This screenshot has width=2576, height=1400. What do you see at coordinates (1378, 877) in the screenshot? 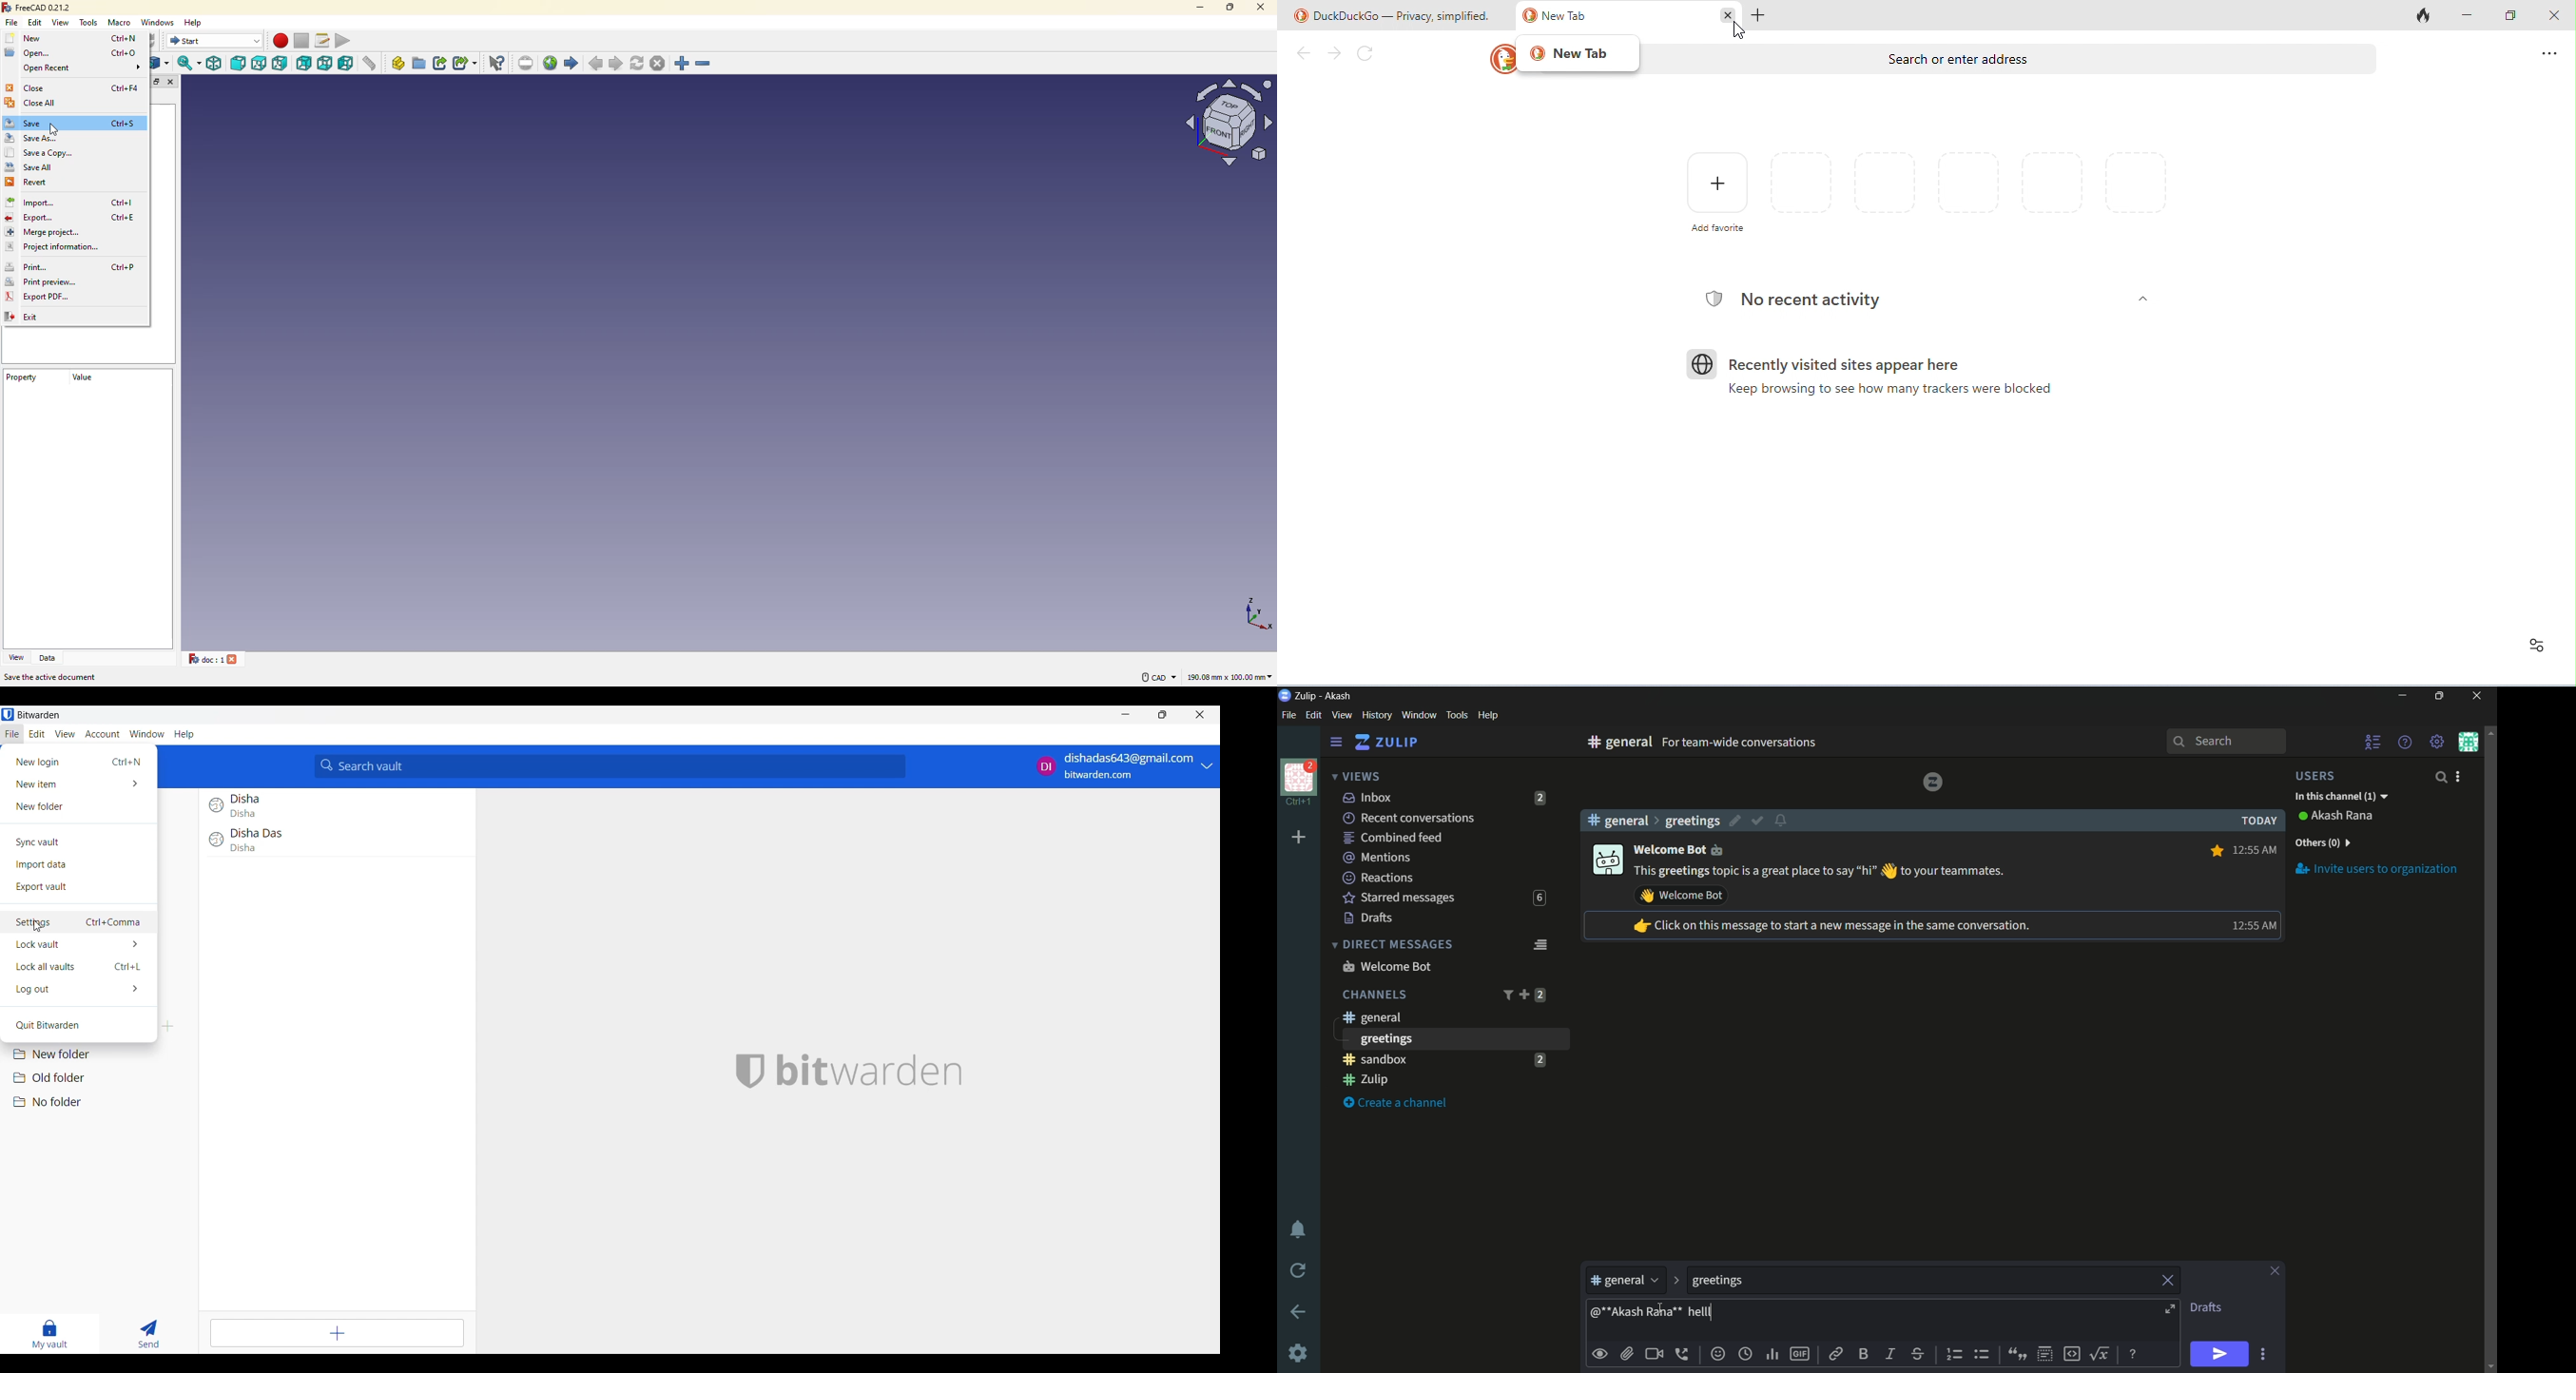
I see `reactions` at bounding box center [1378, 877].